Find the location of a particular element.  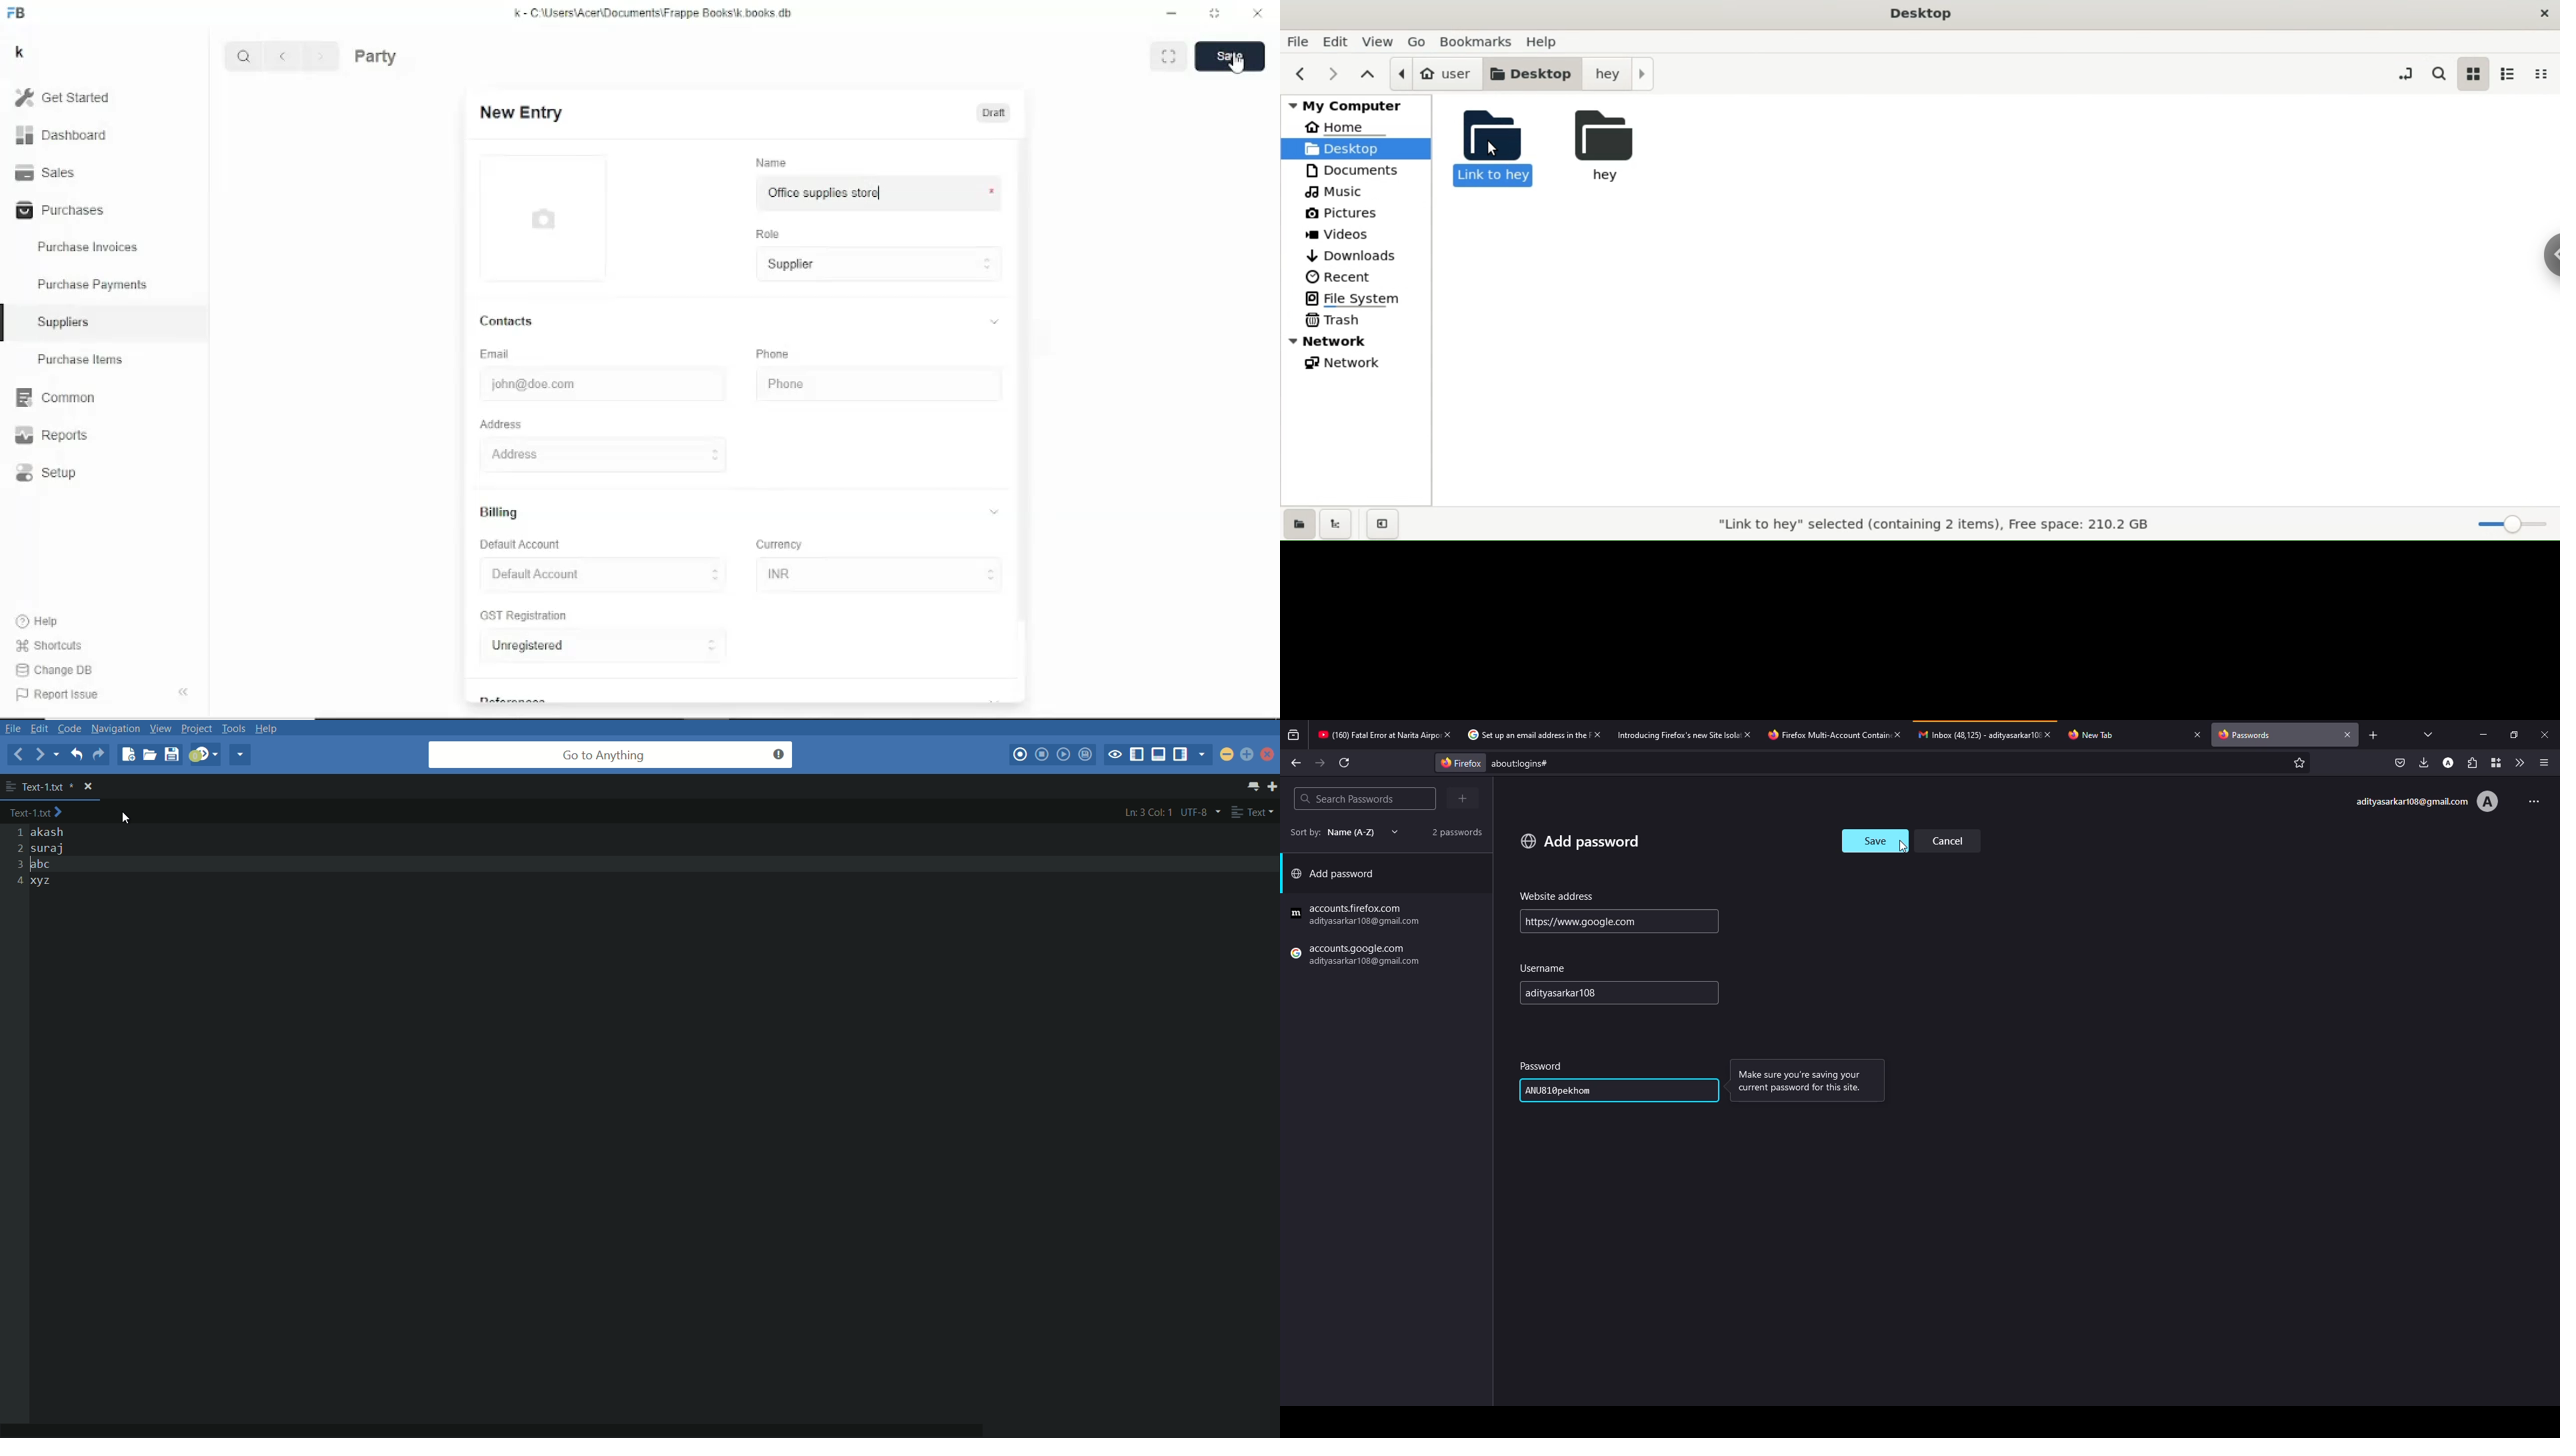

john@doe.com is located at coordinates (578, 387).